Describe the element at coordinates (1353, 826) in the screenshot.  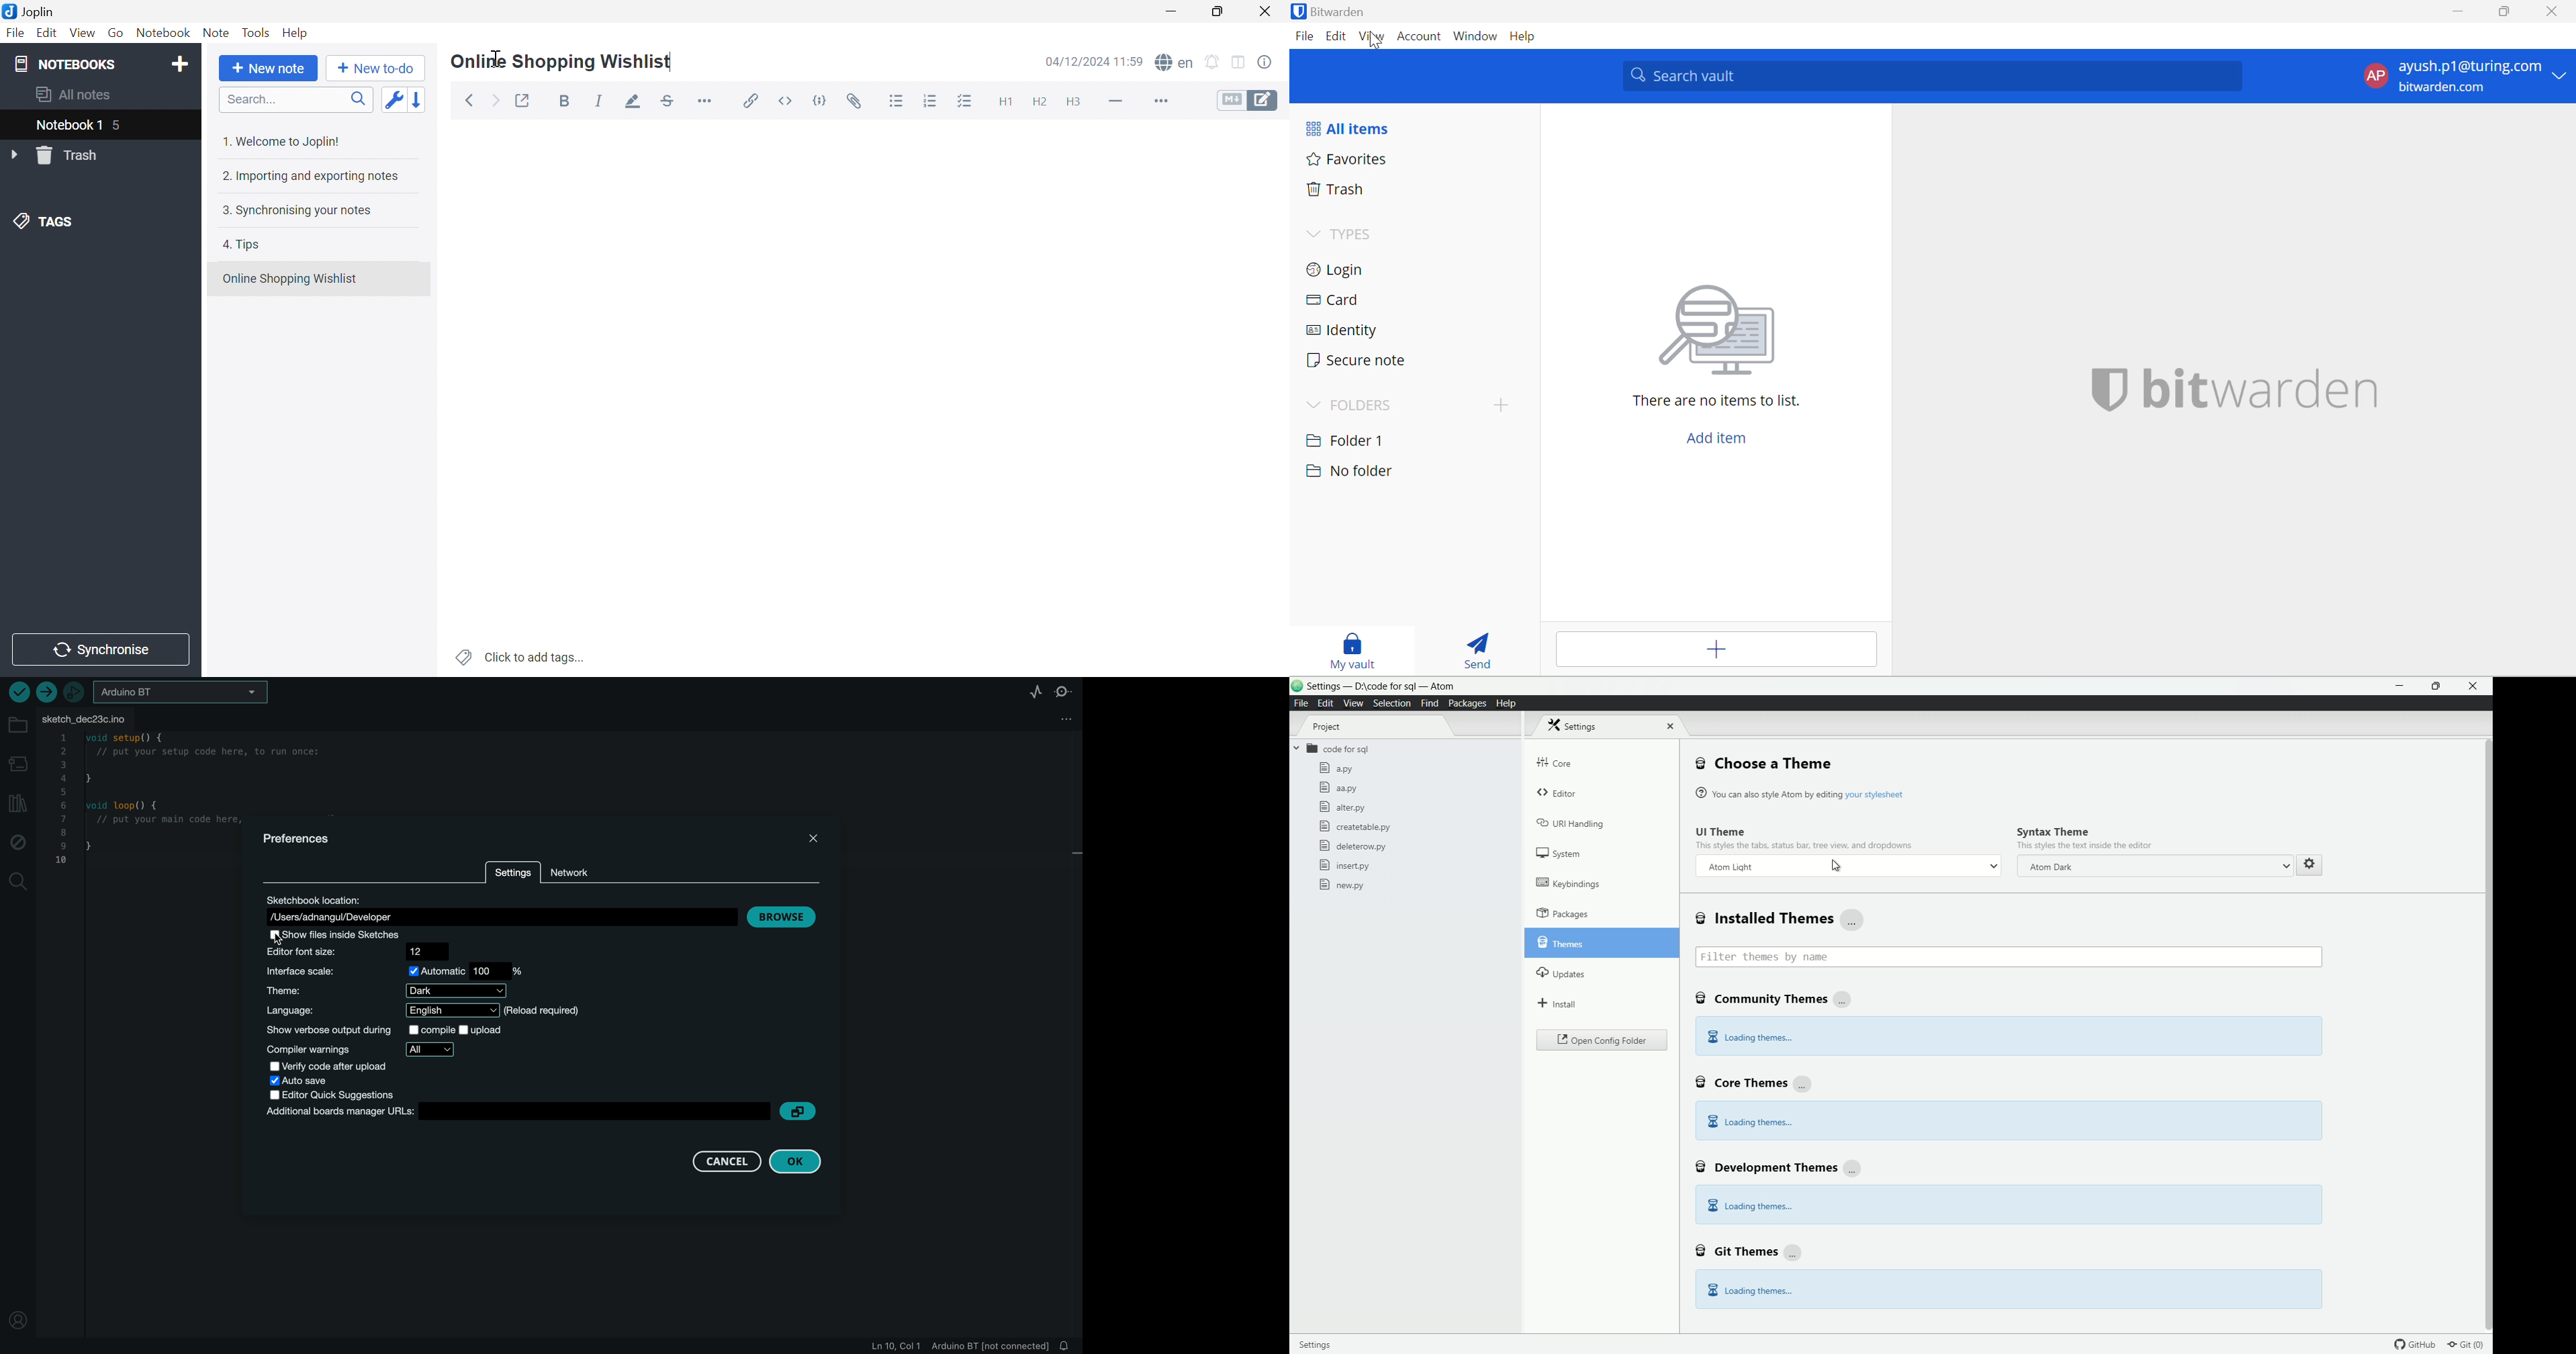
I see `createtable.py file` at that location.